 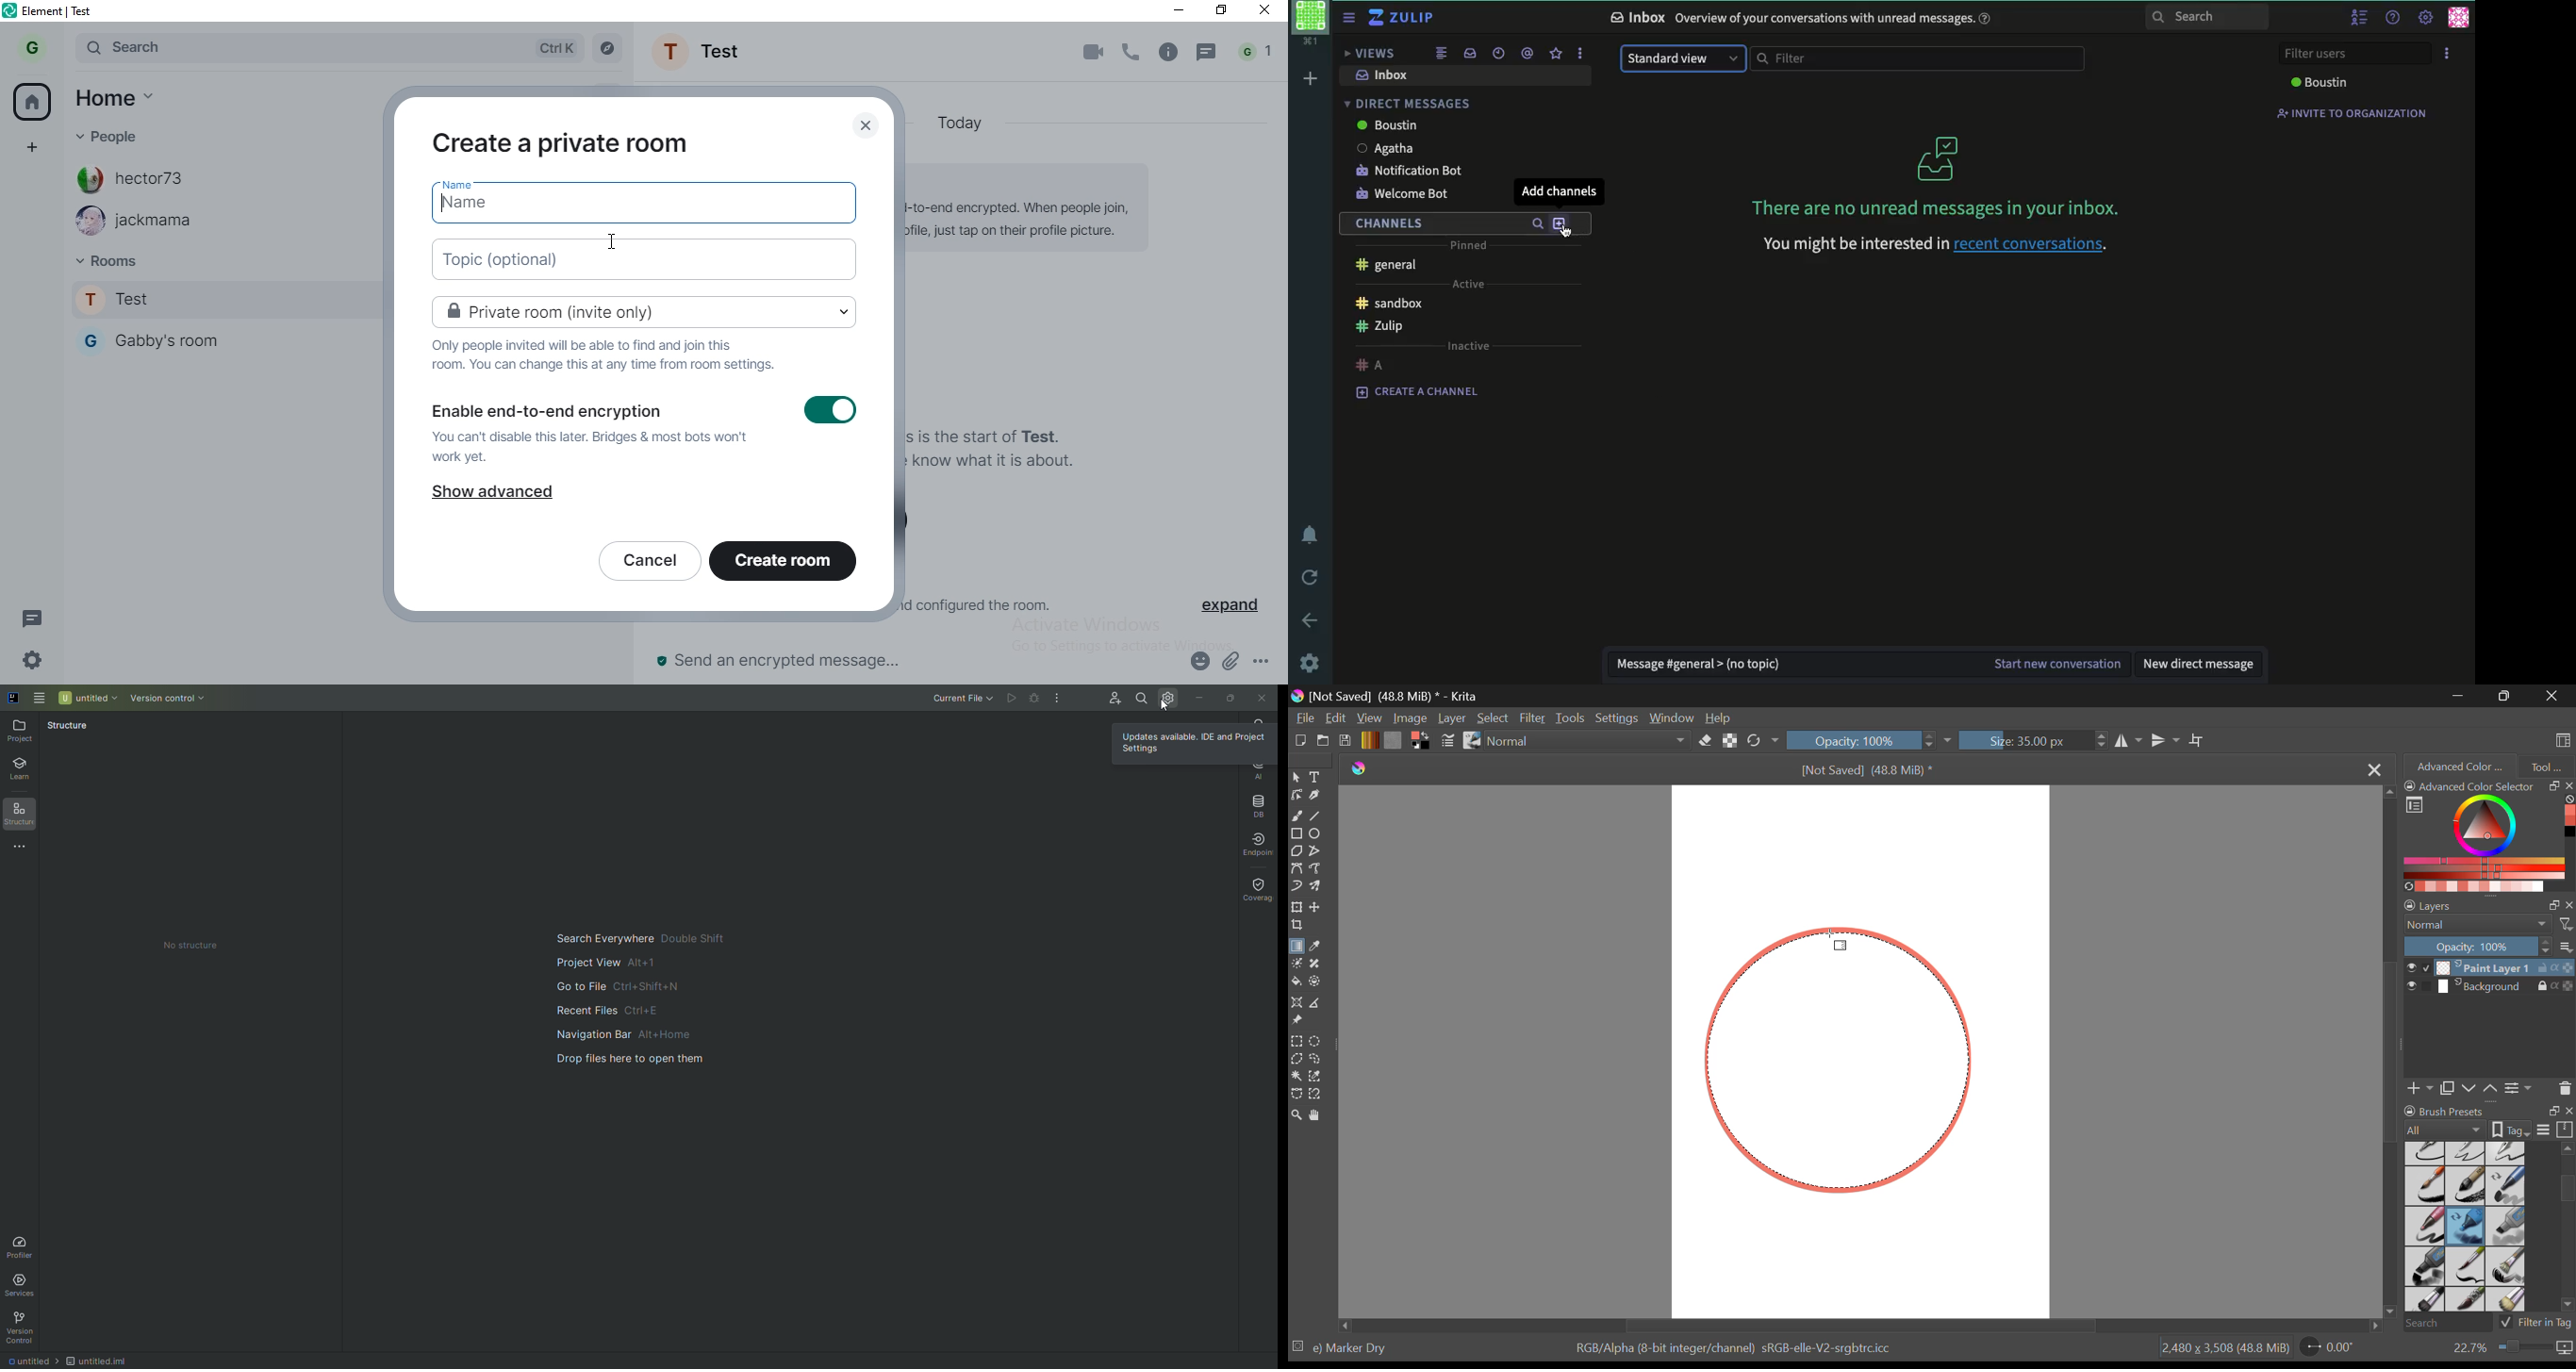 What do you see at coordinates (1729, 741) in the screenshot?
I see `Preserve Alpha` at bounding box center [1729, 741].